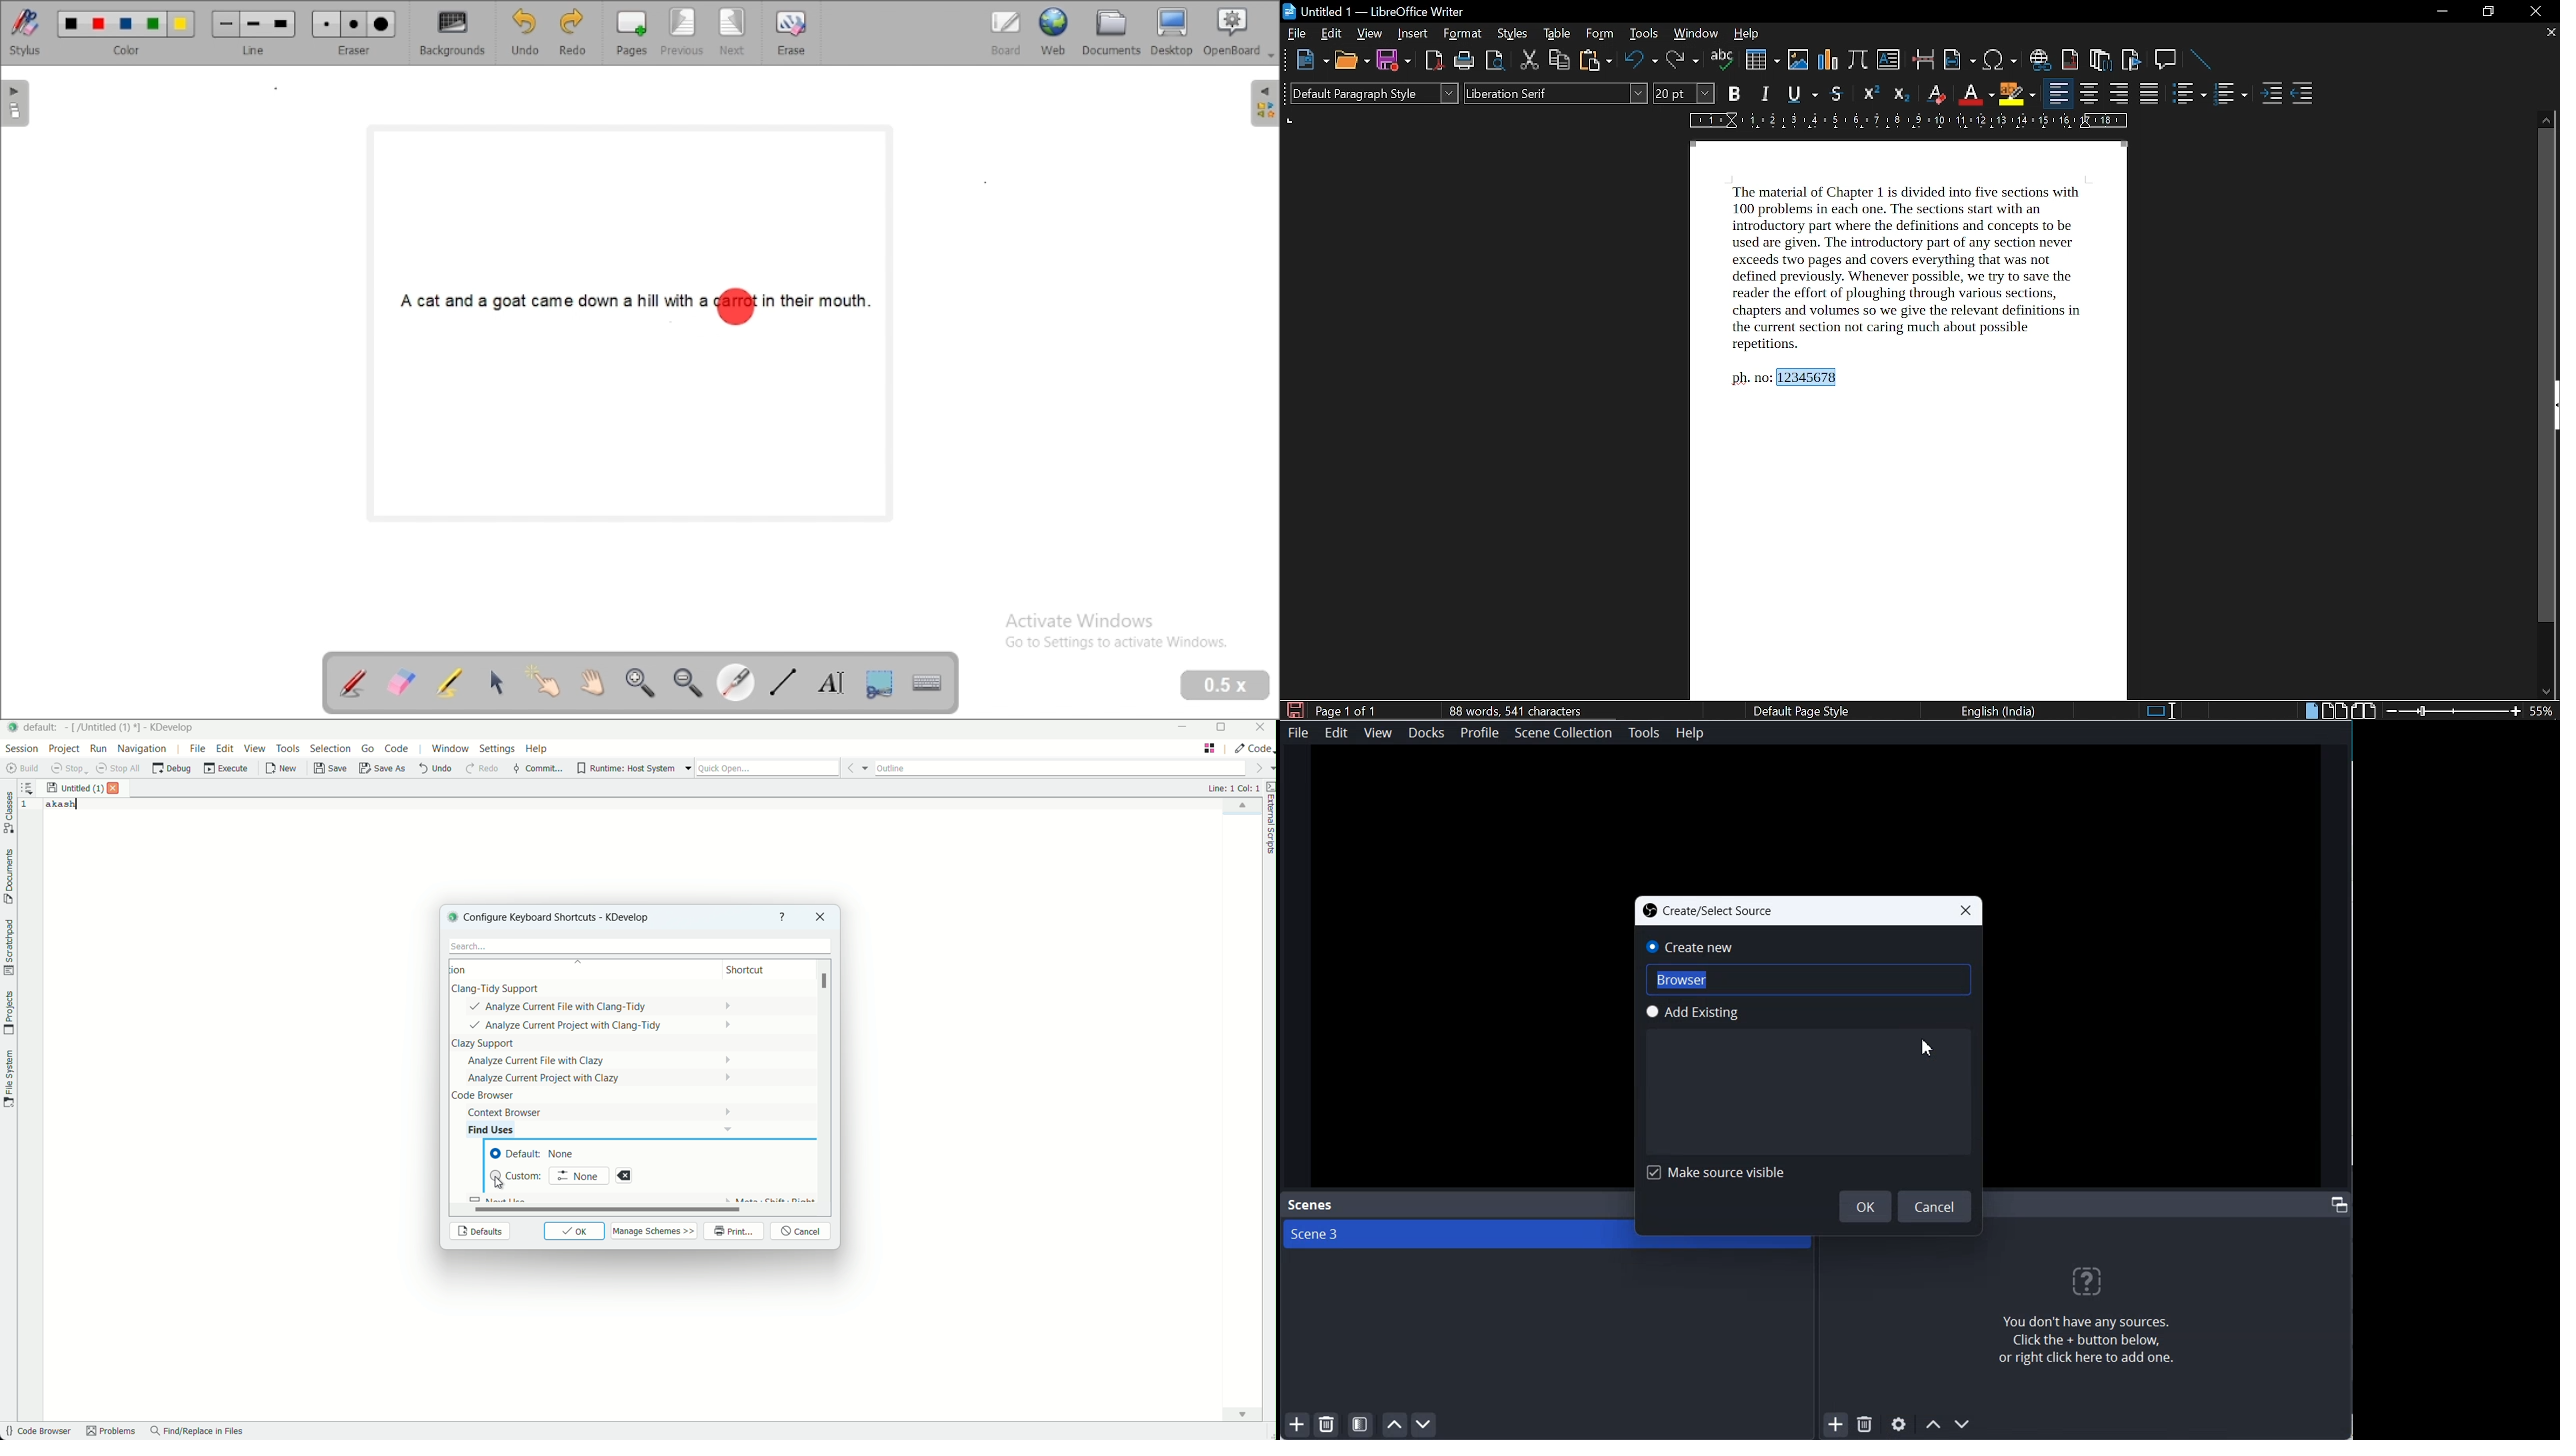 This screenshot has width=2576, height=1456. What do you see at coordinates (2090, 95) in the screenshot?
I see `align center` at bounding box center [2090, 95].